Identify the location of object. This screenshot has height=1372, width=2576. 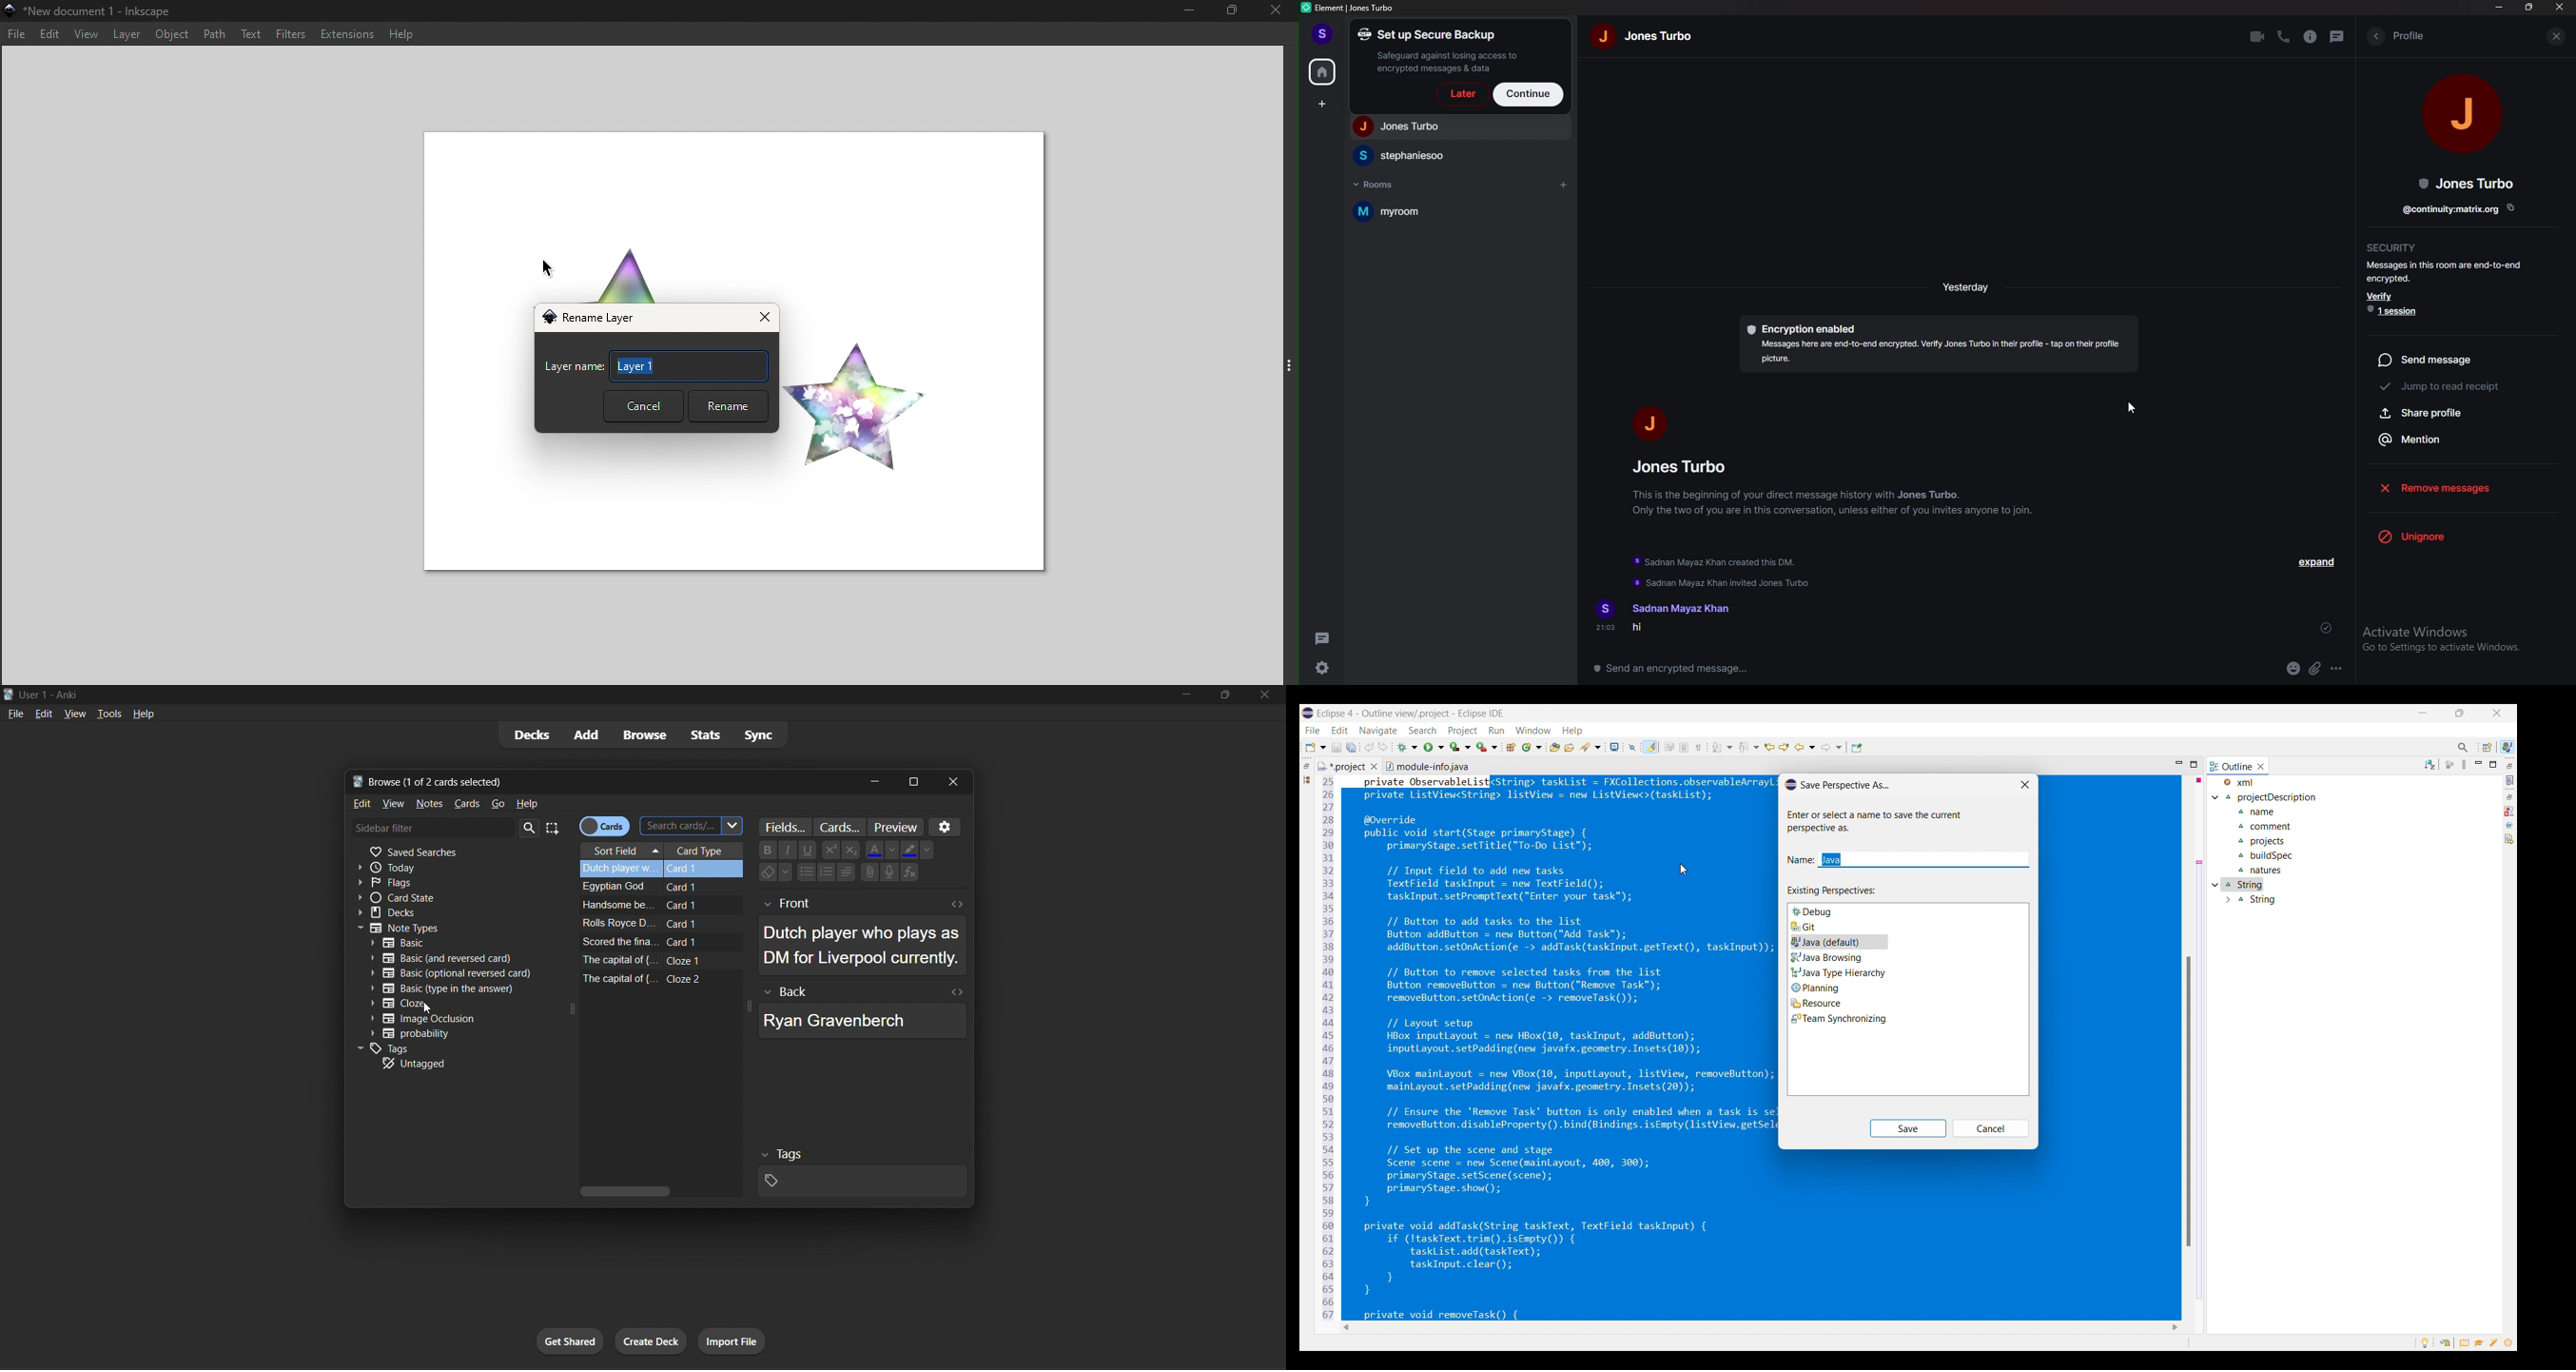
(172, 36).